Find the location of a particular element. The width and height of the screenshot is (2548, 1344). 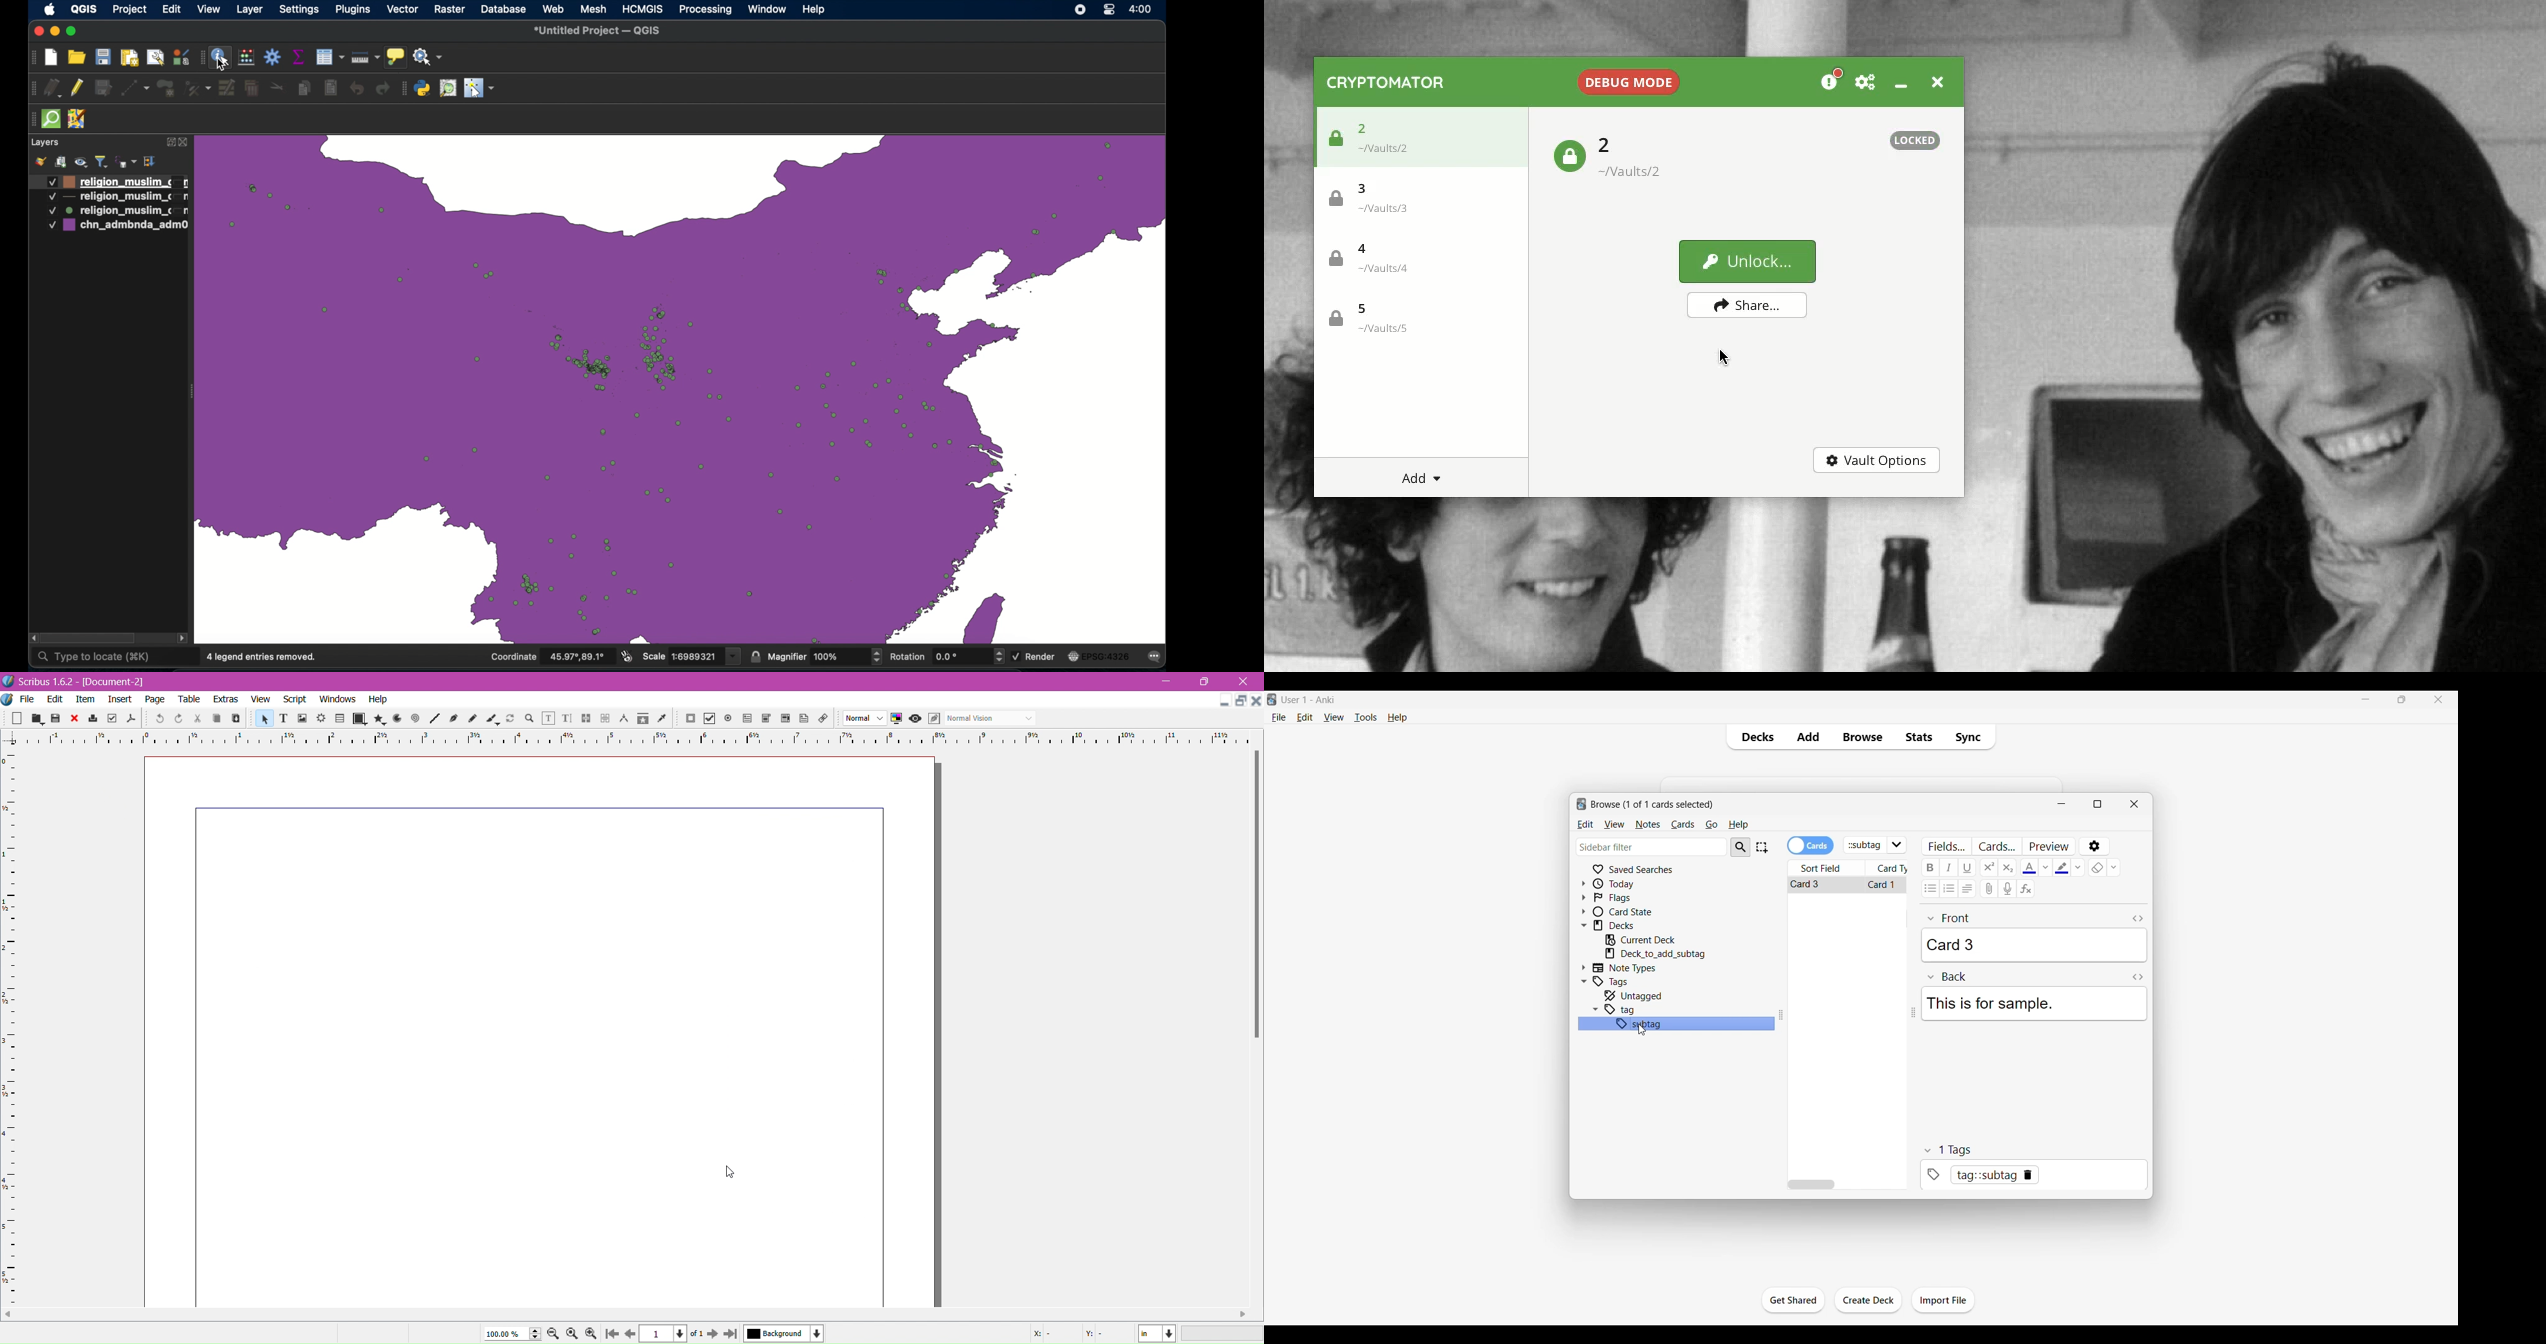

New Document created - Document 2 is located at coordinates (120, 682).